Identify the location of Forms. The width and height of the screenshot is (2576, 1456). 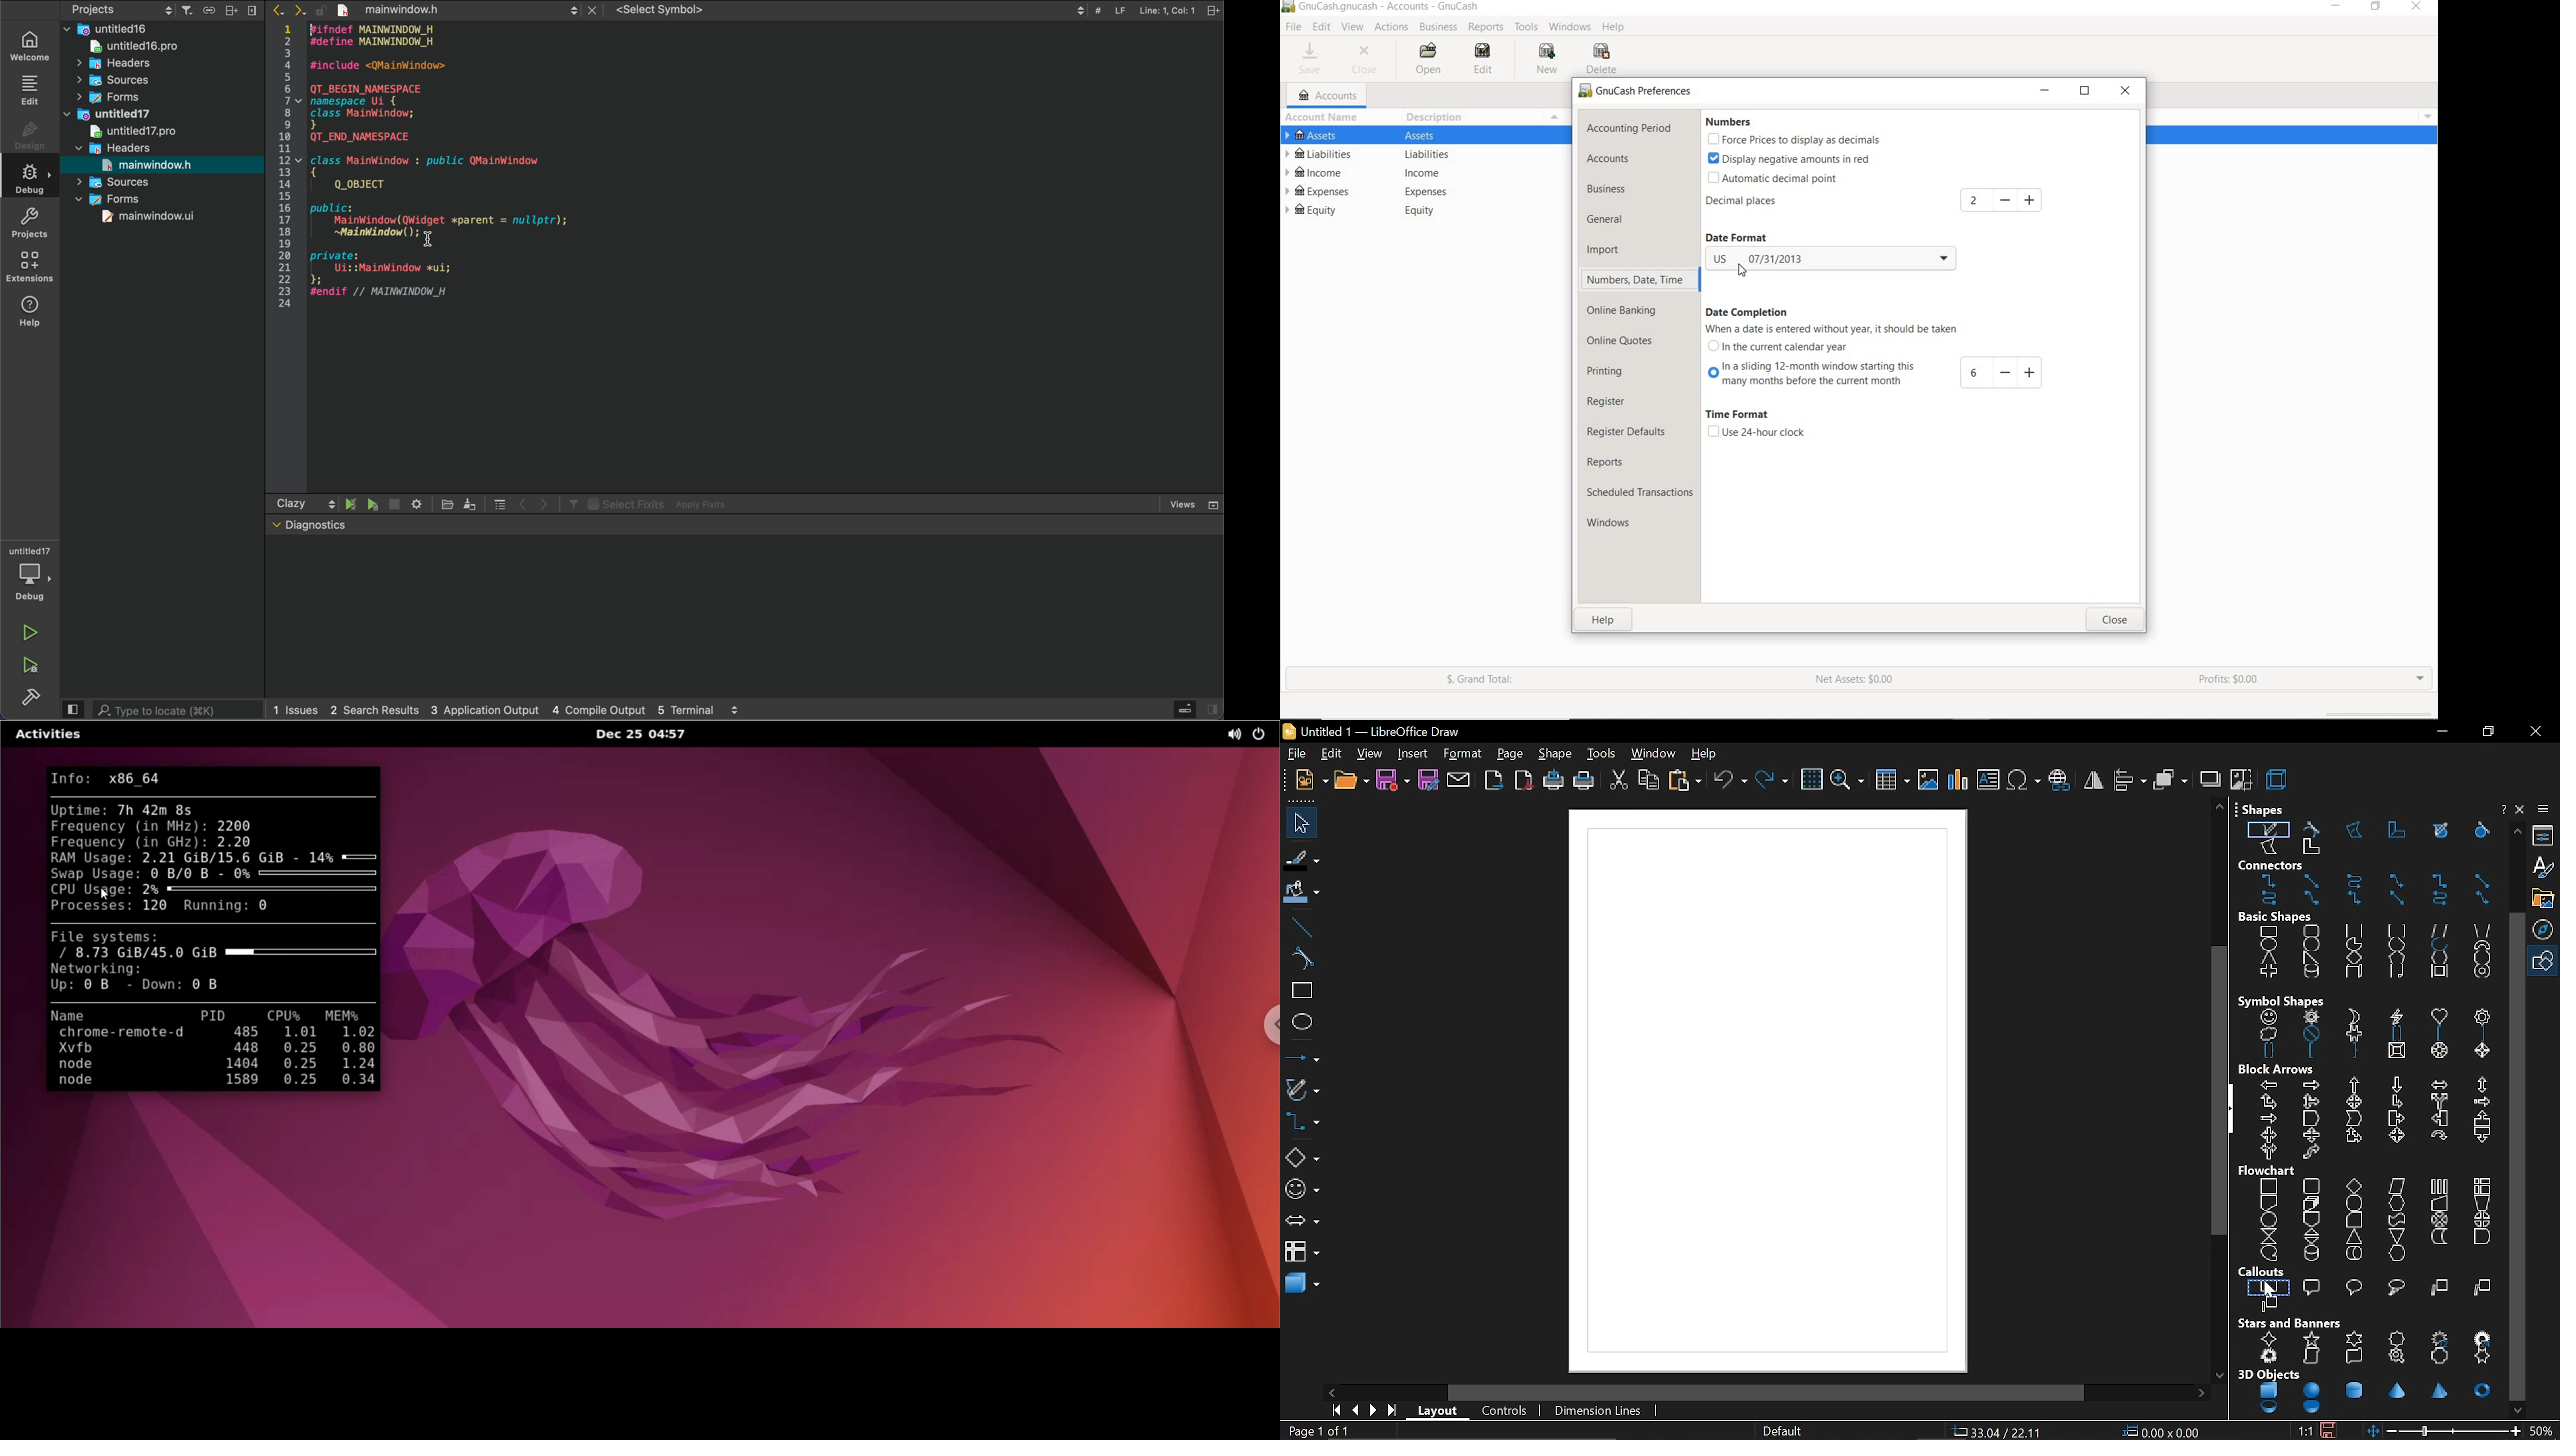
(113, 199).